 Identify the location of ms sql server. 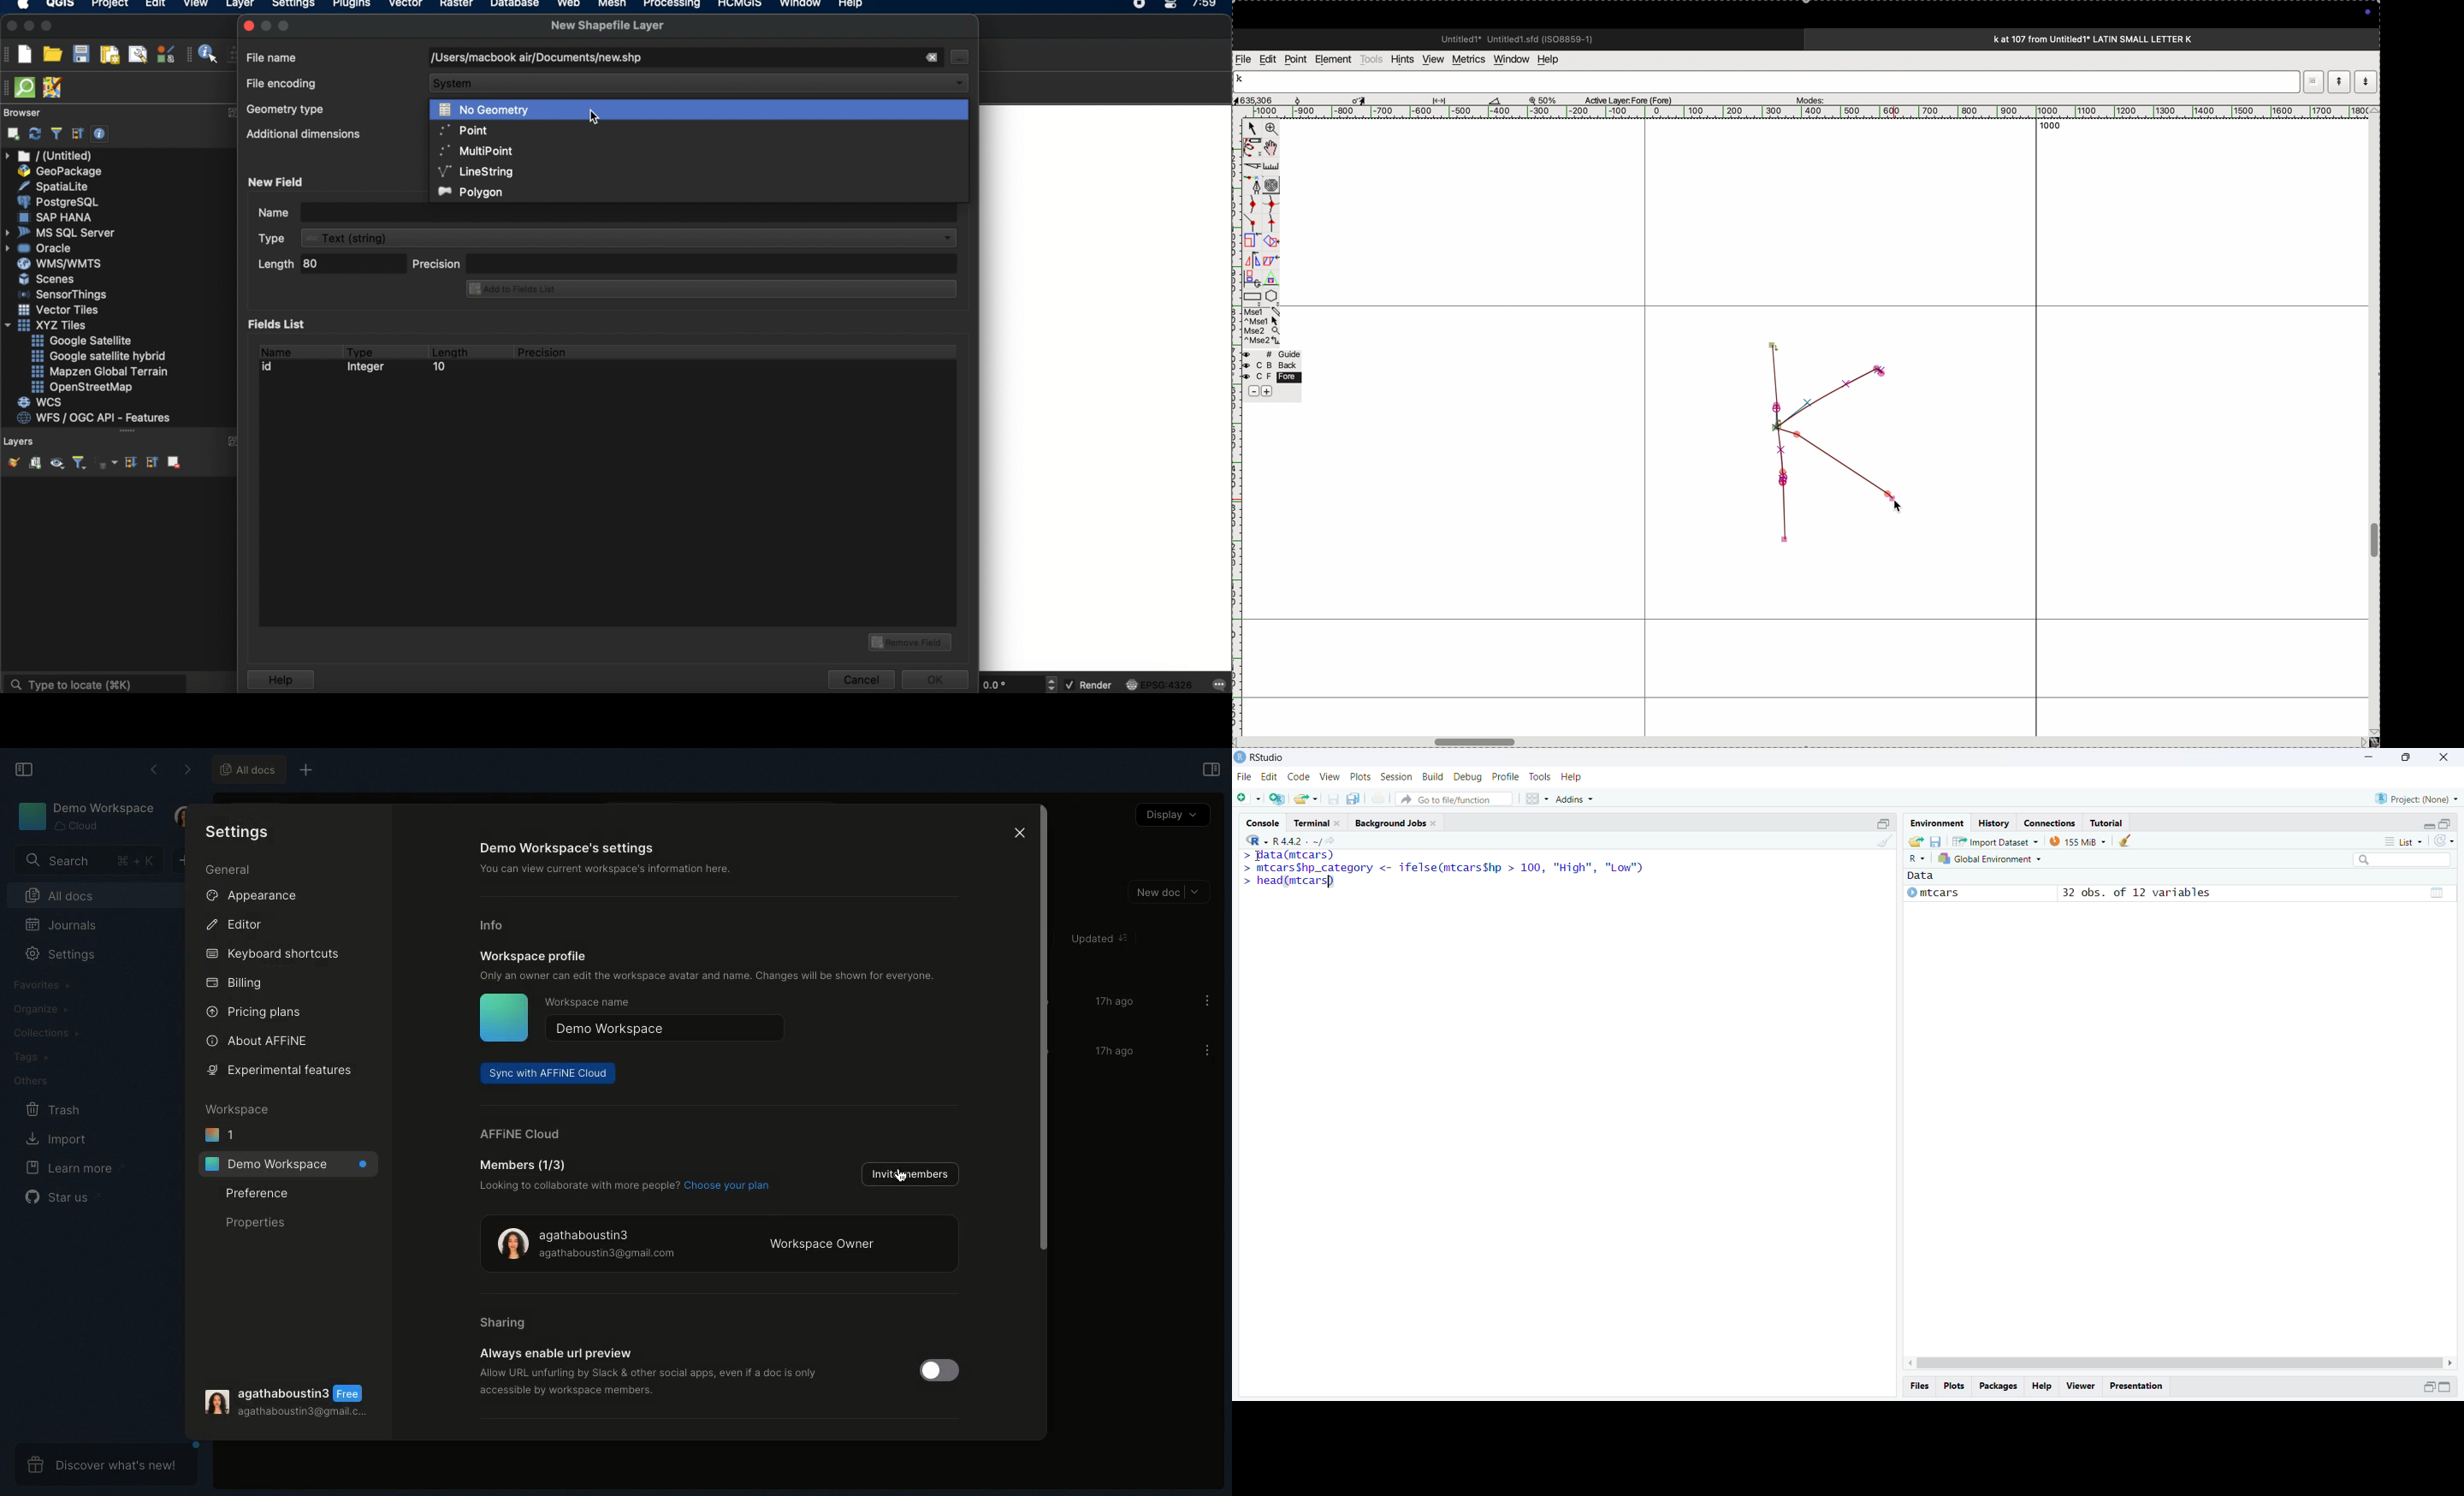
(62, 232).